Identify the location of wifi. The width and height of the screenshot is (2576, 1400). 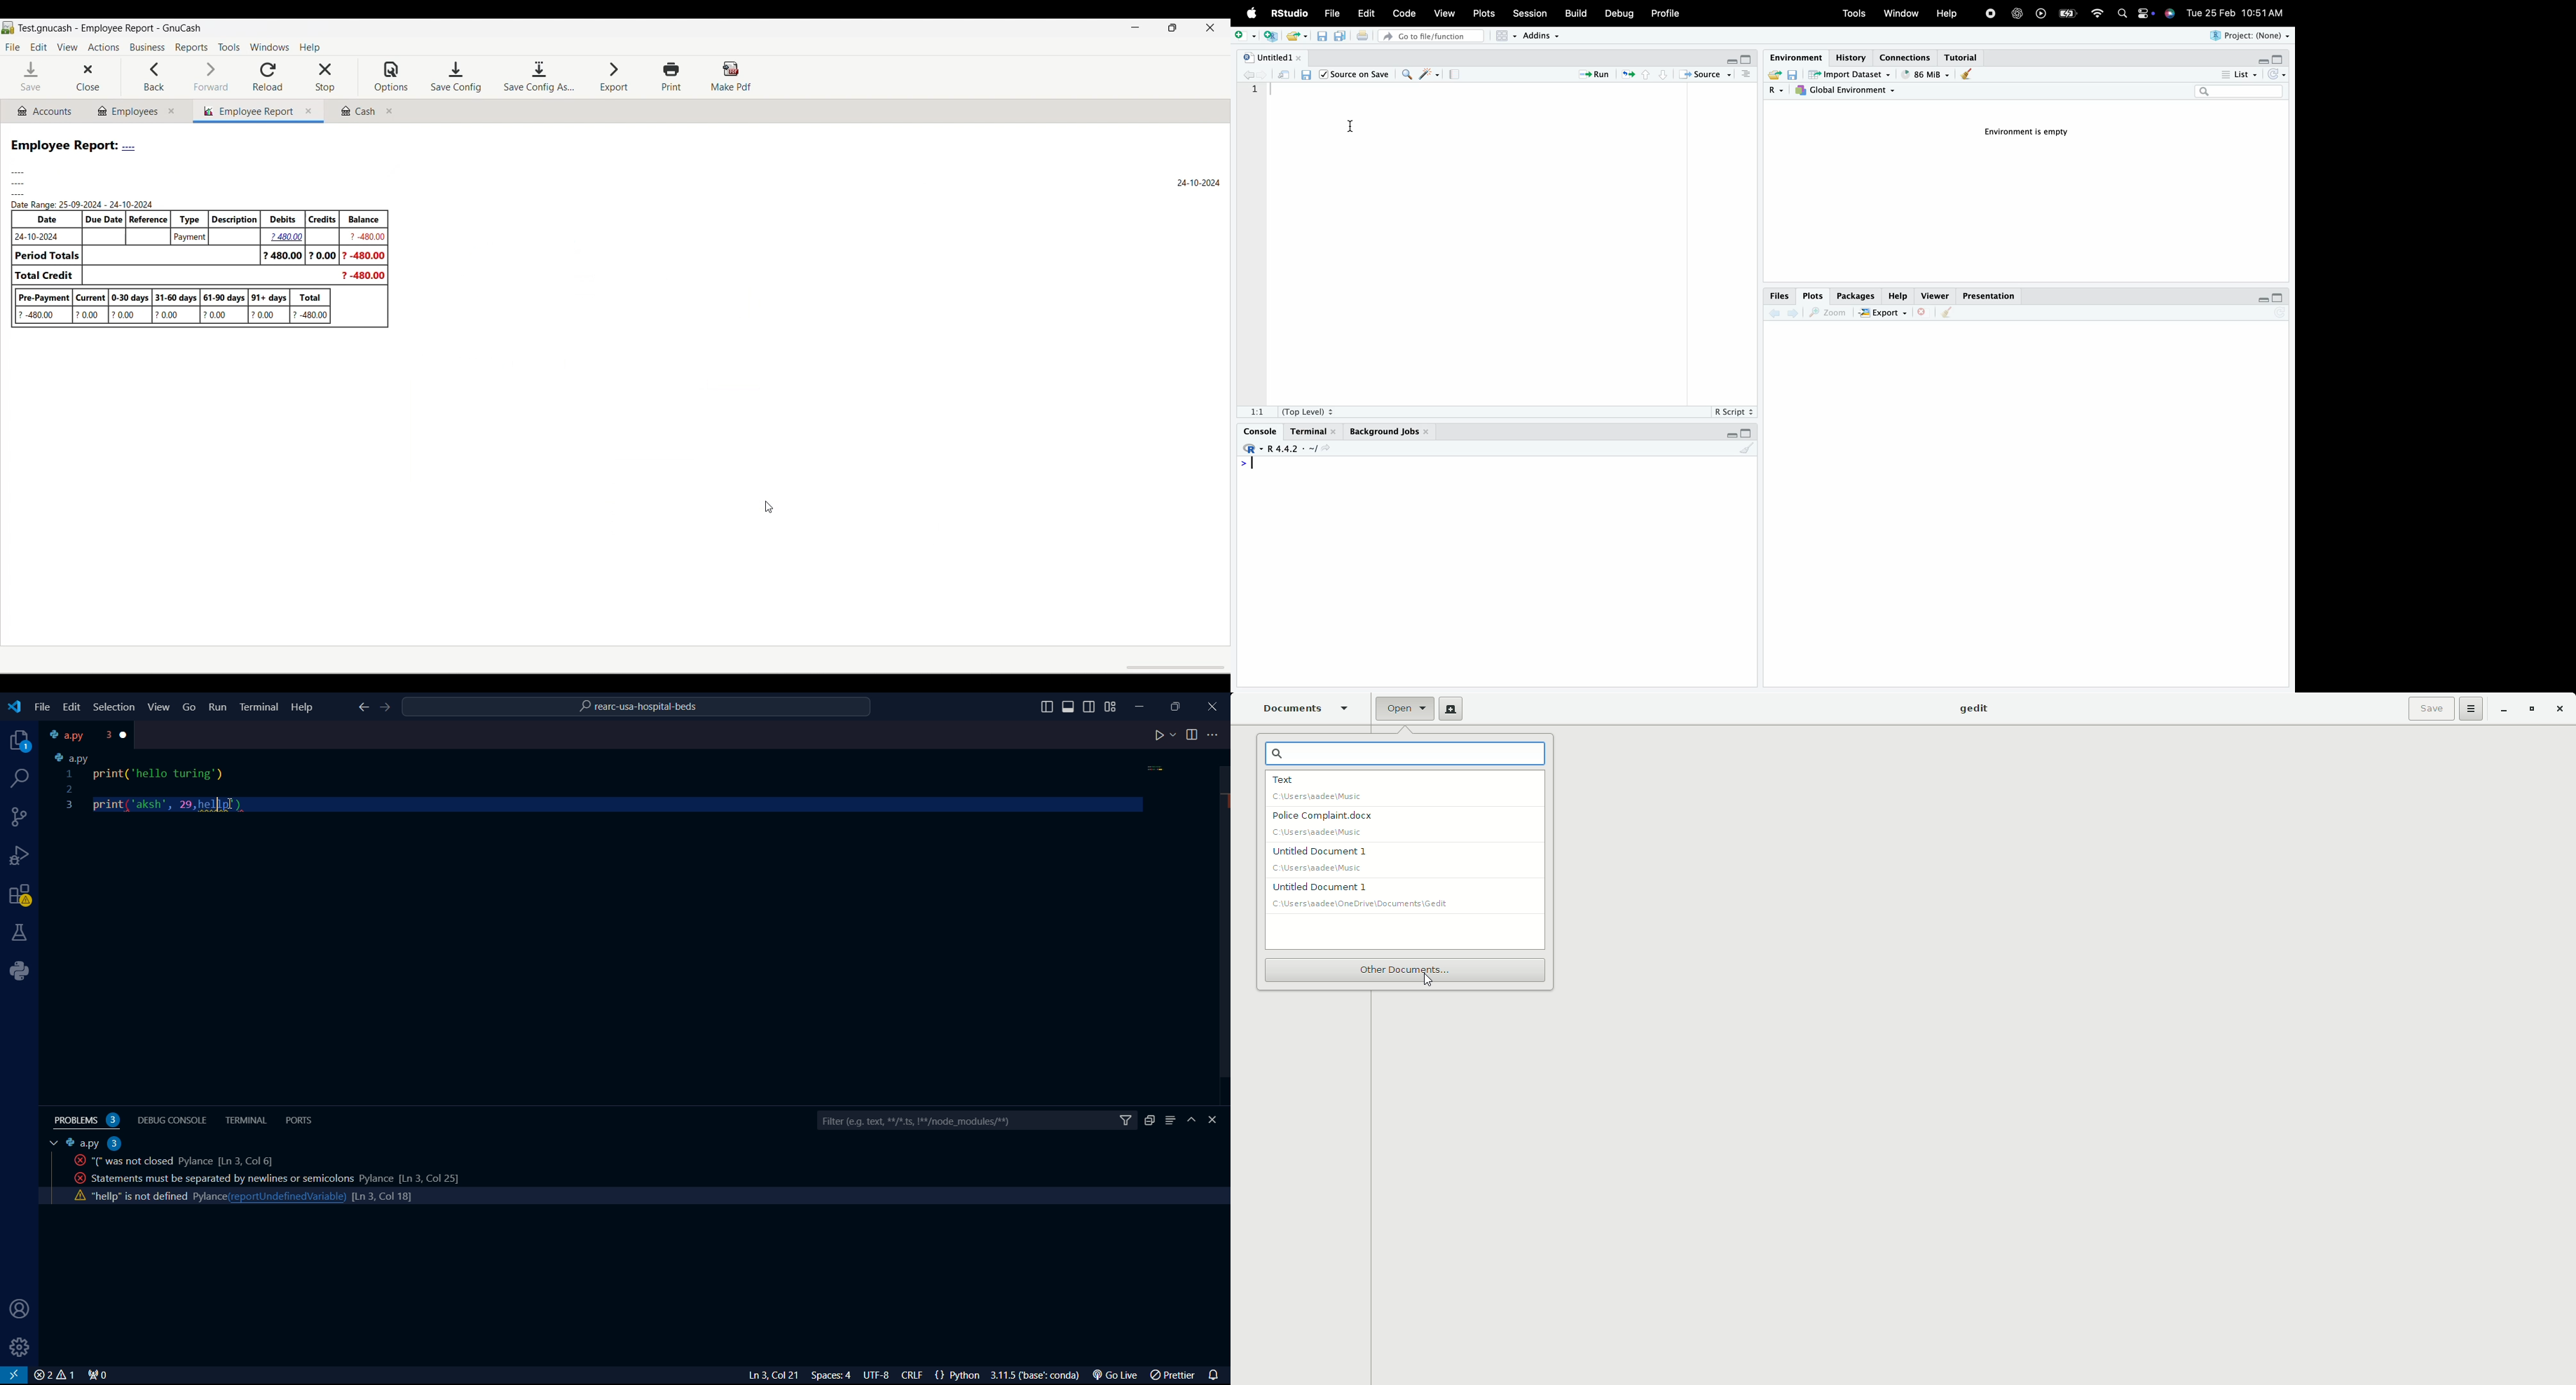
(2100, 14).